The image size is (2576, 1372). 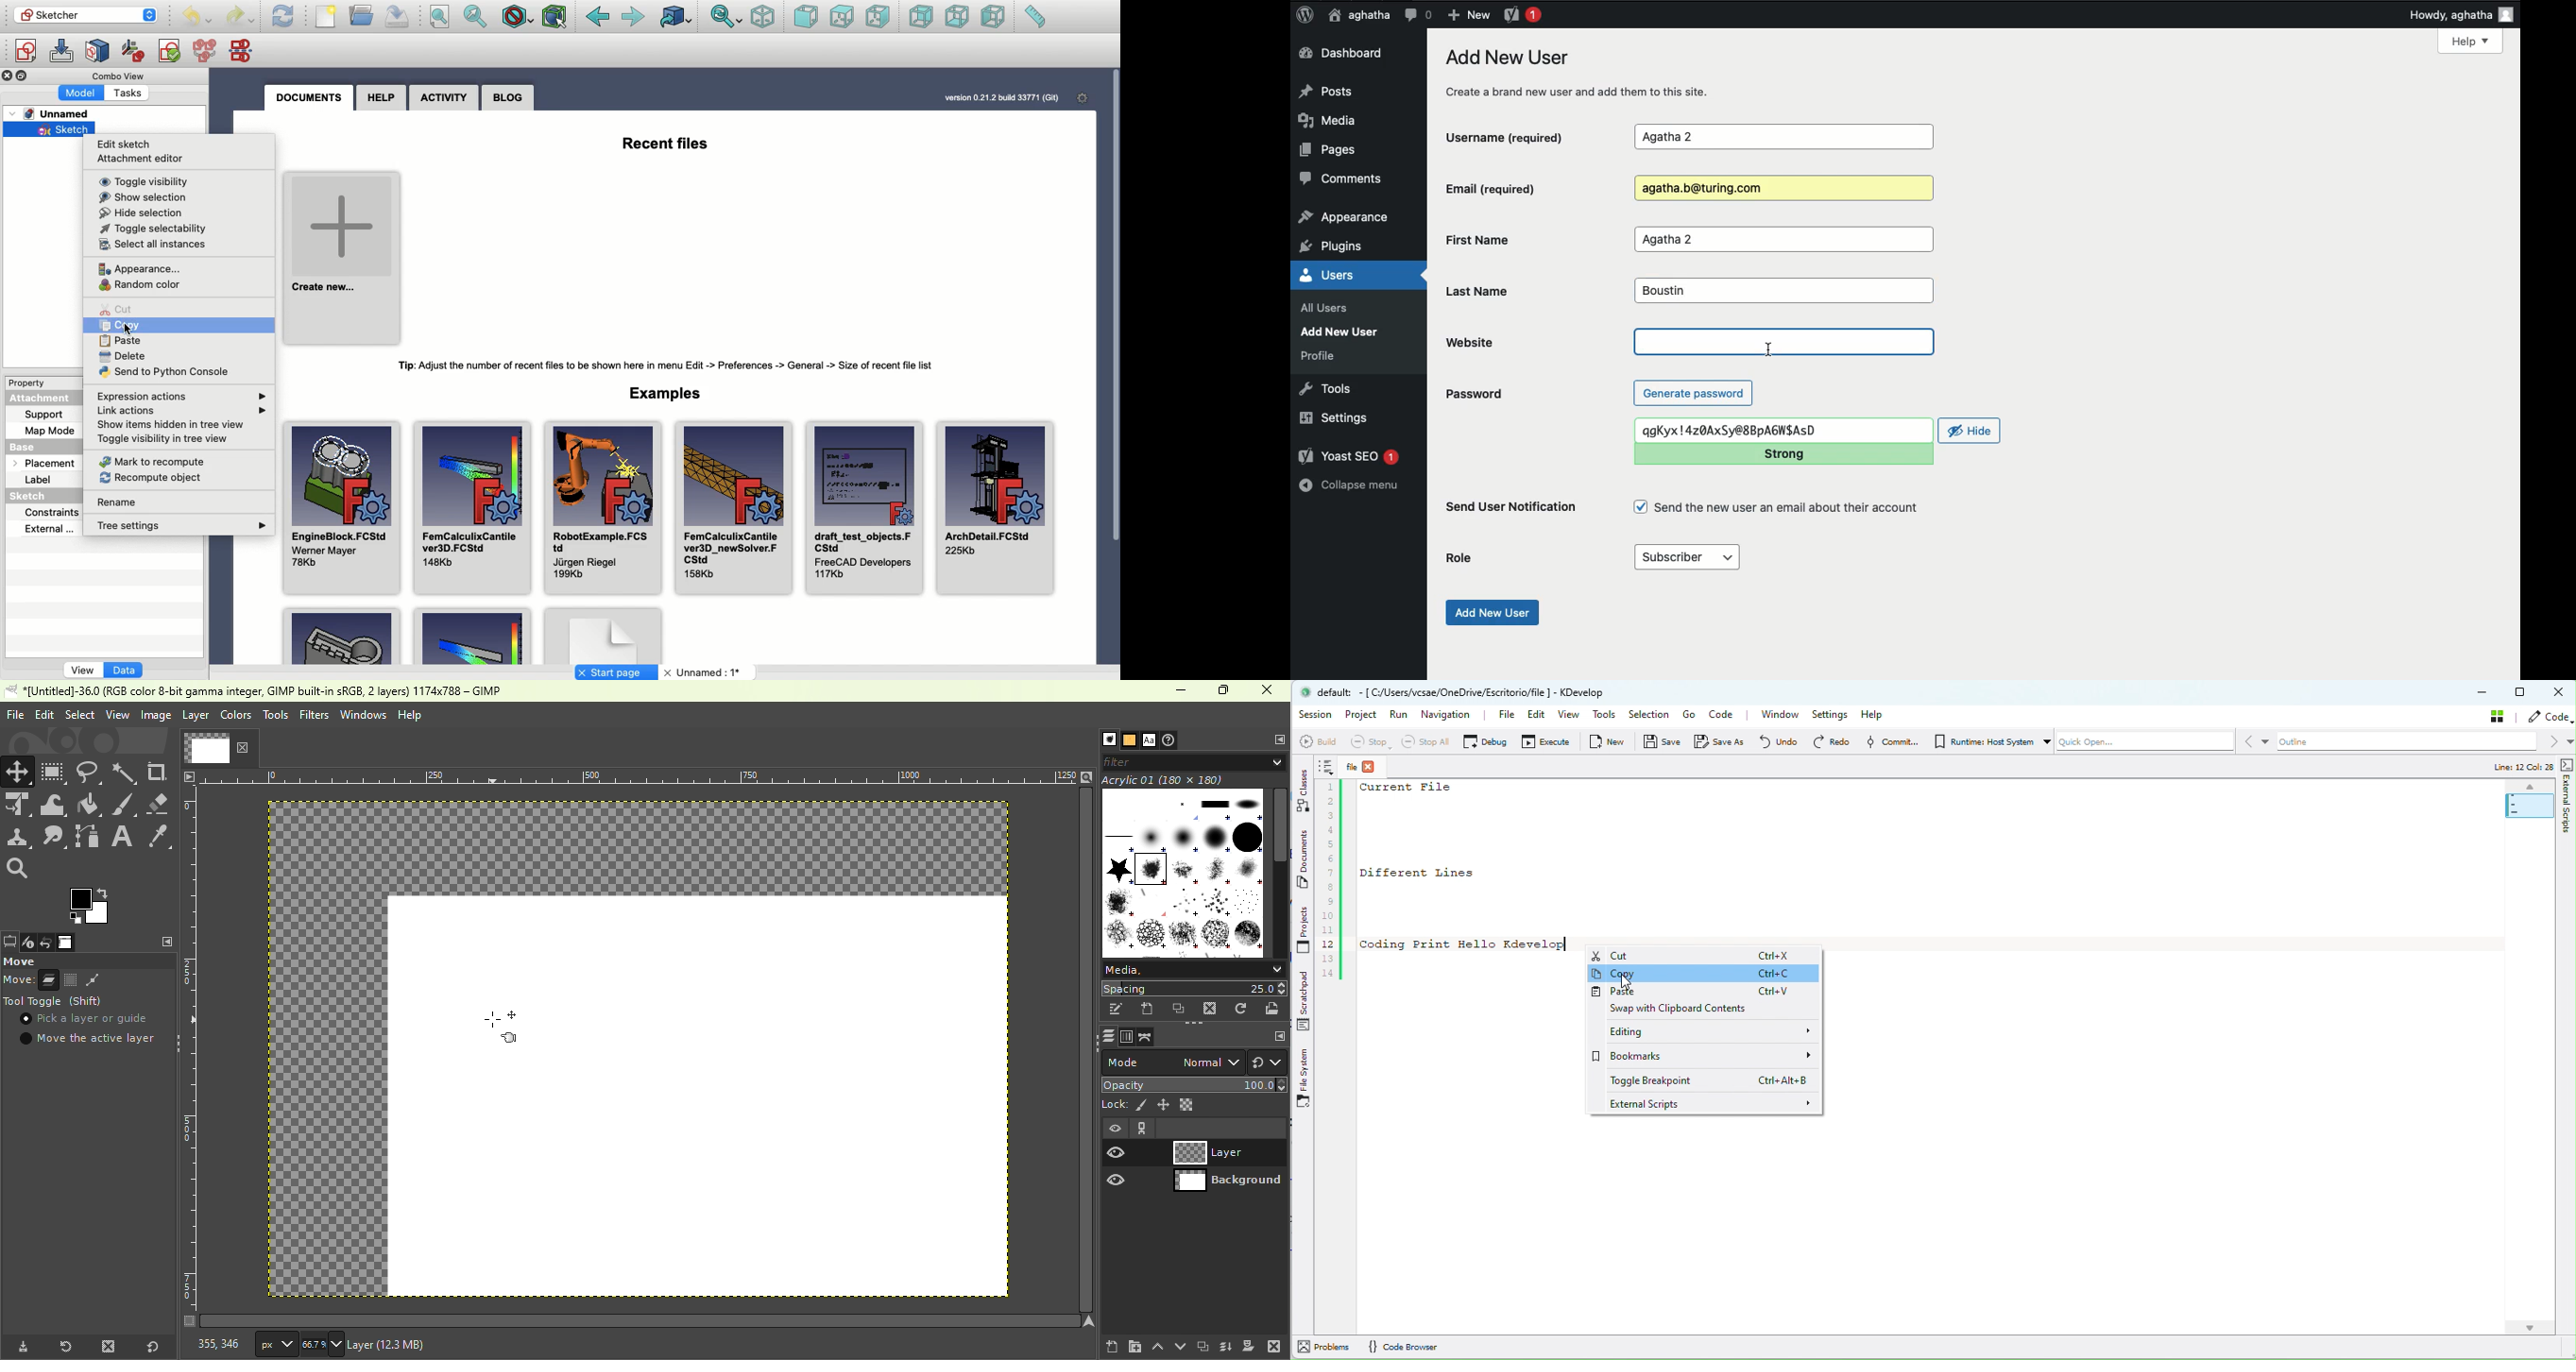 What do you see at coordinates (29, 382) in the screenshot?
I see `Property` at bounding box center [29, 382].